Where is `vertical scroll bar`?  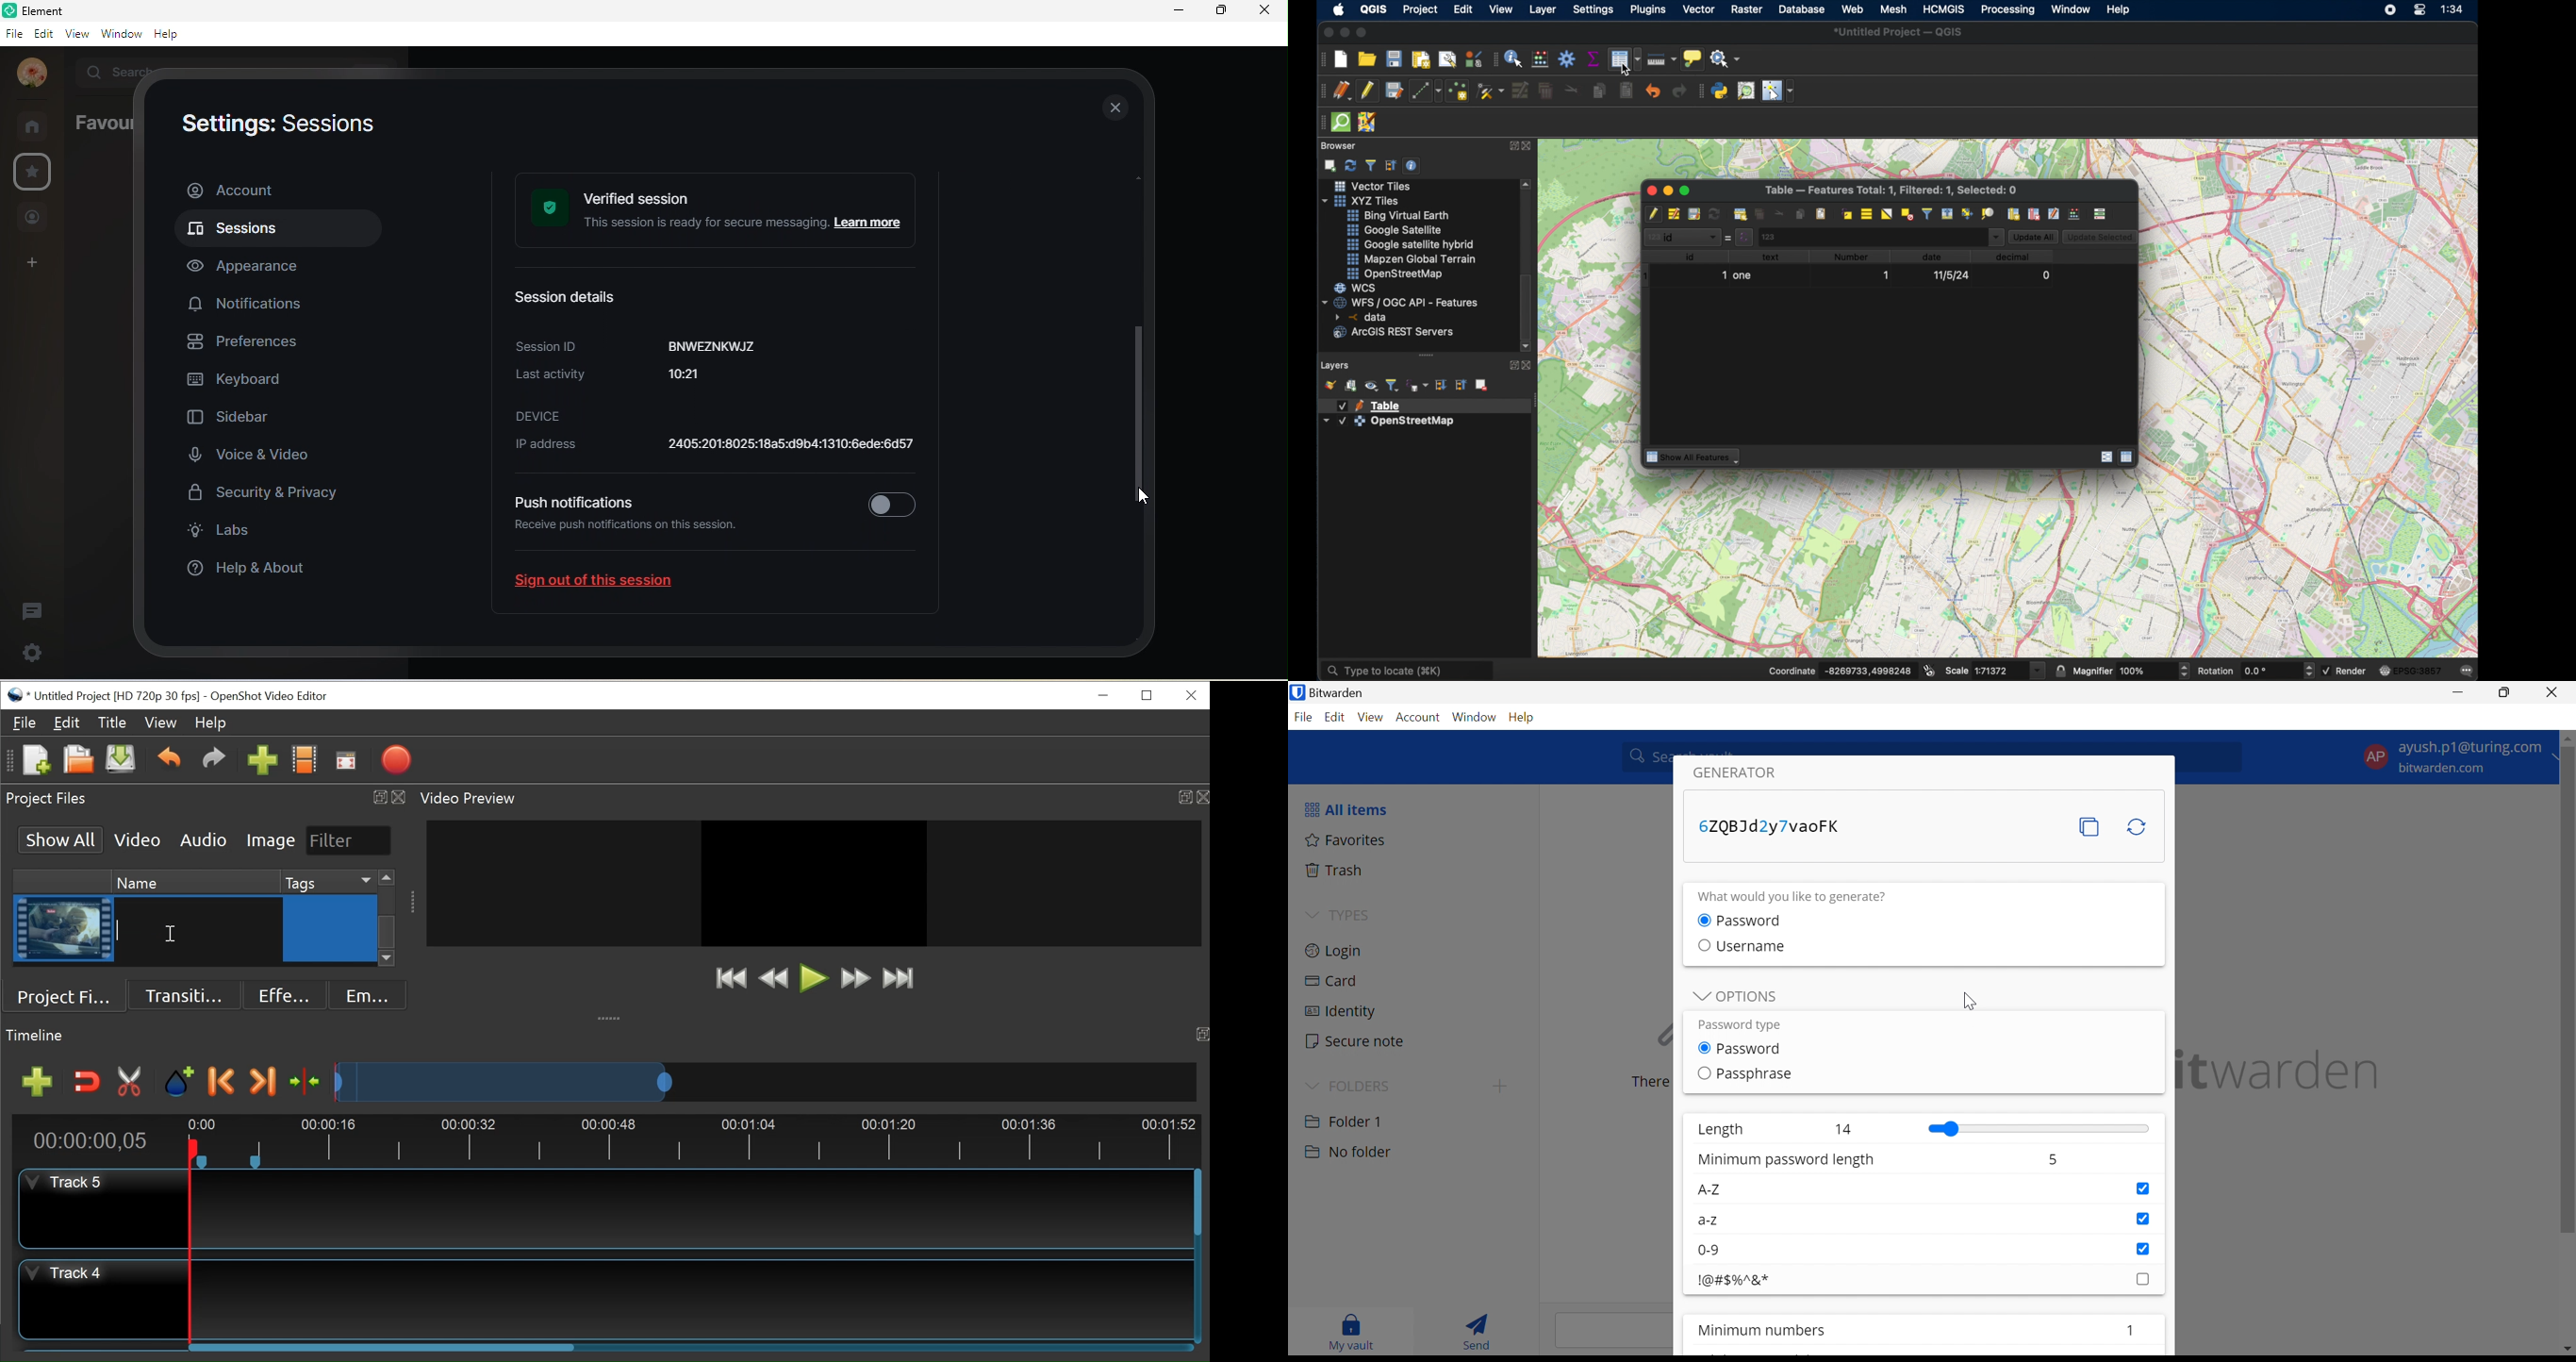
vertical scroll bar is located at coordinates (1144, 362).